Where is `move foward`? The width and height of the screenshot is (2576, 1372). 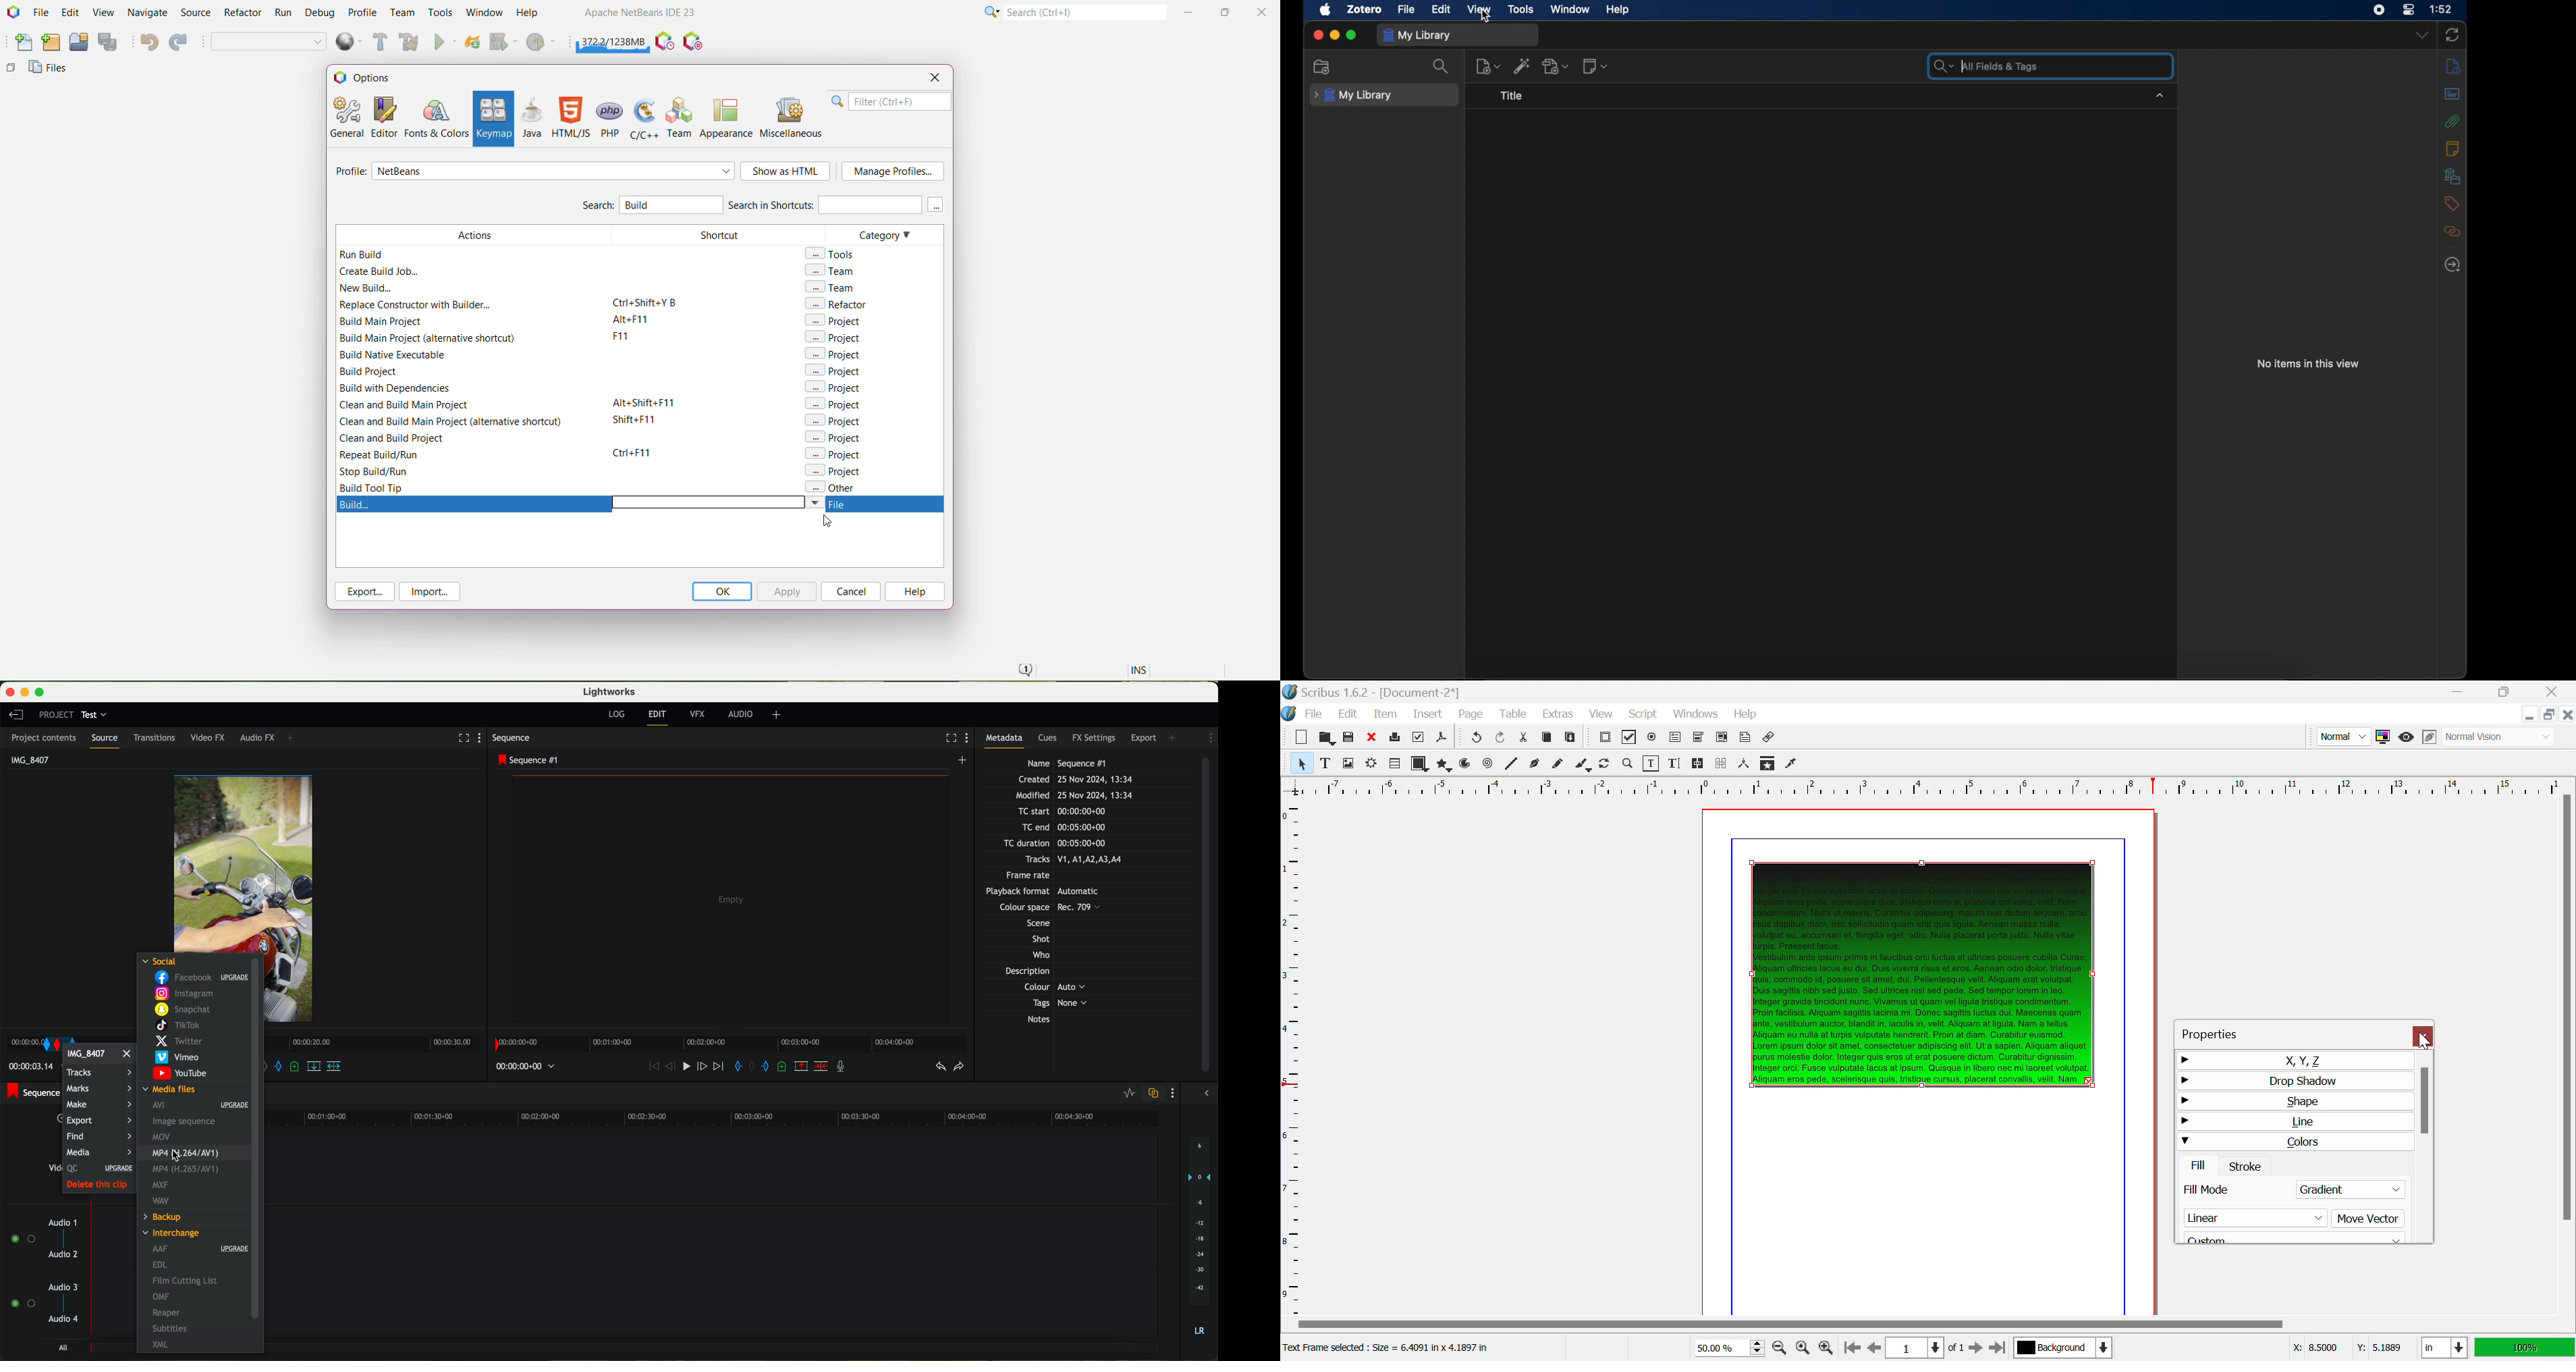
move foward is located at coordinates (716, 1068).